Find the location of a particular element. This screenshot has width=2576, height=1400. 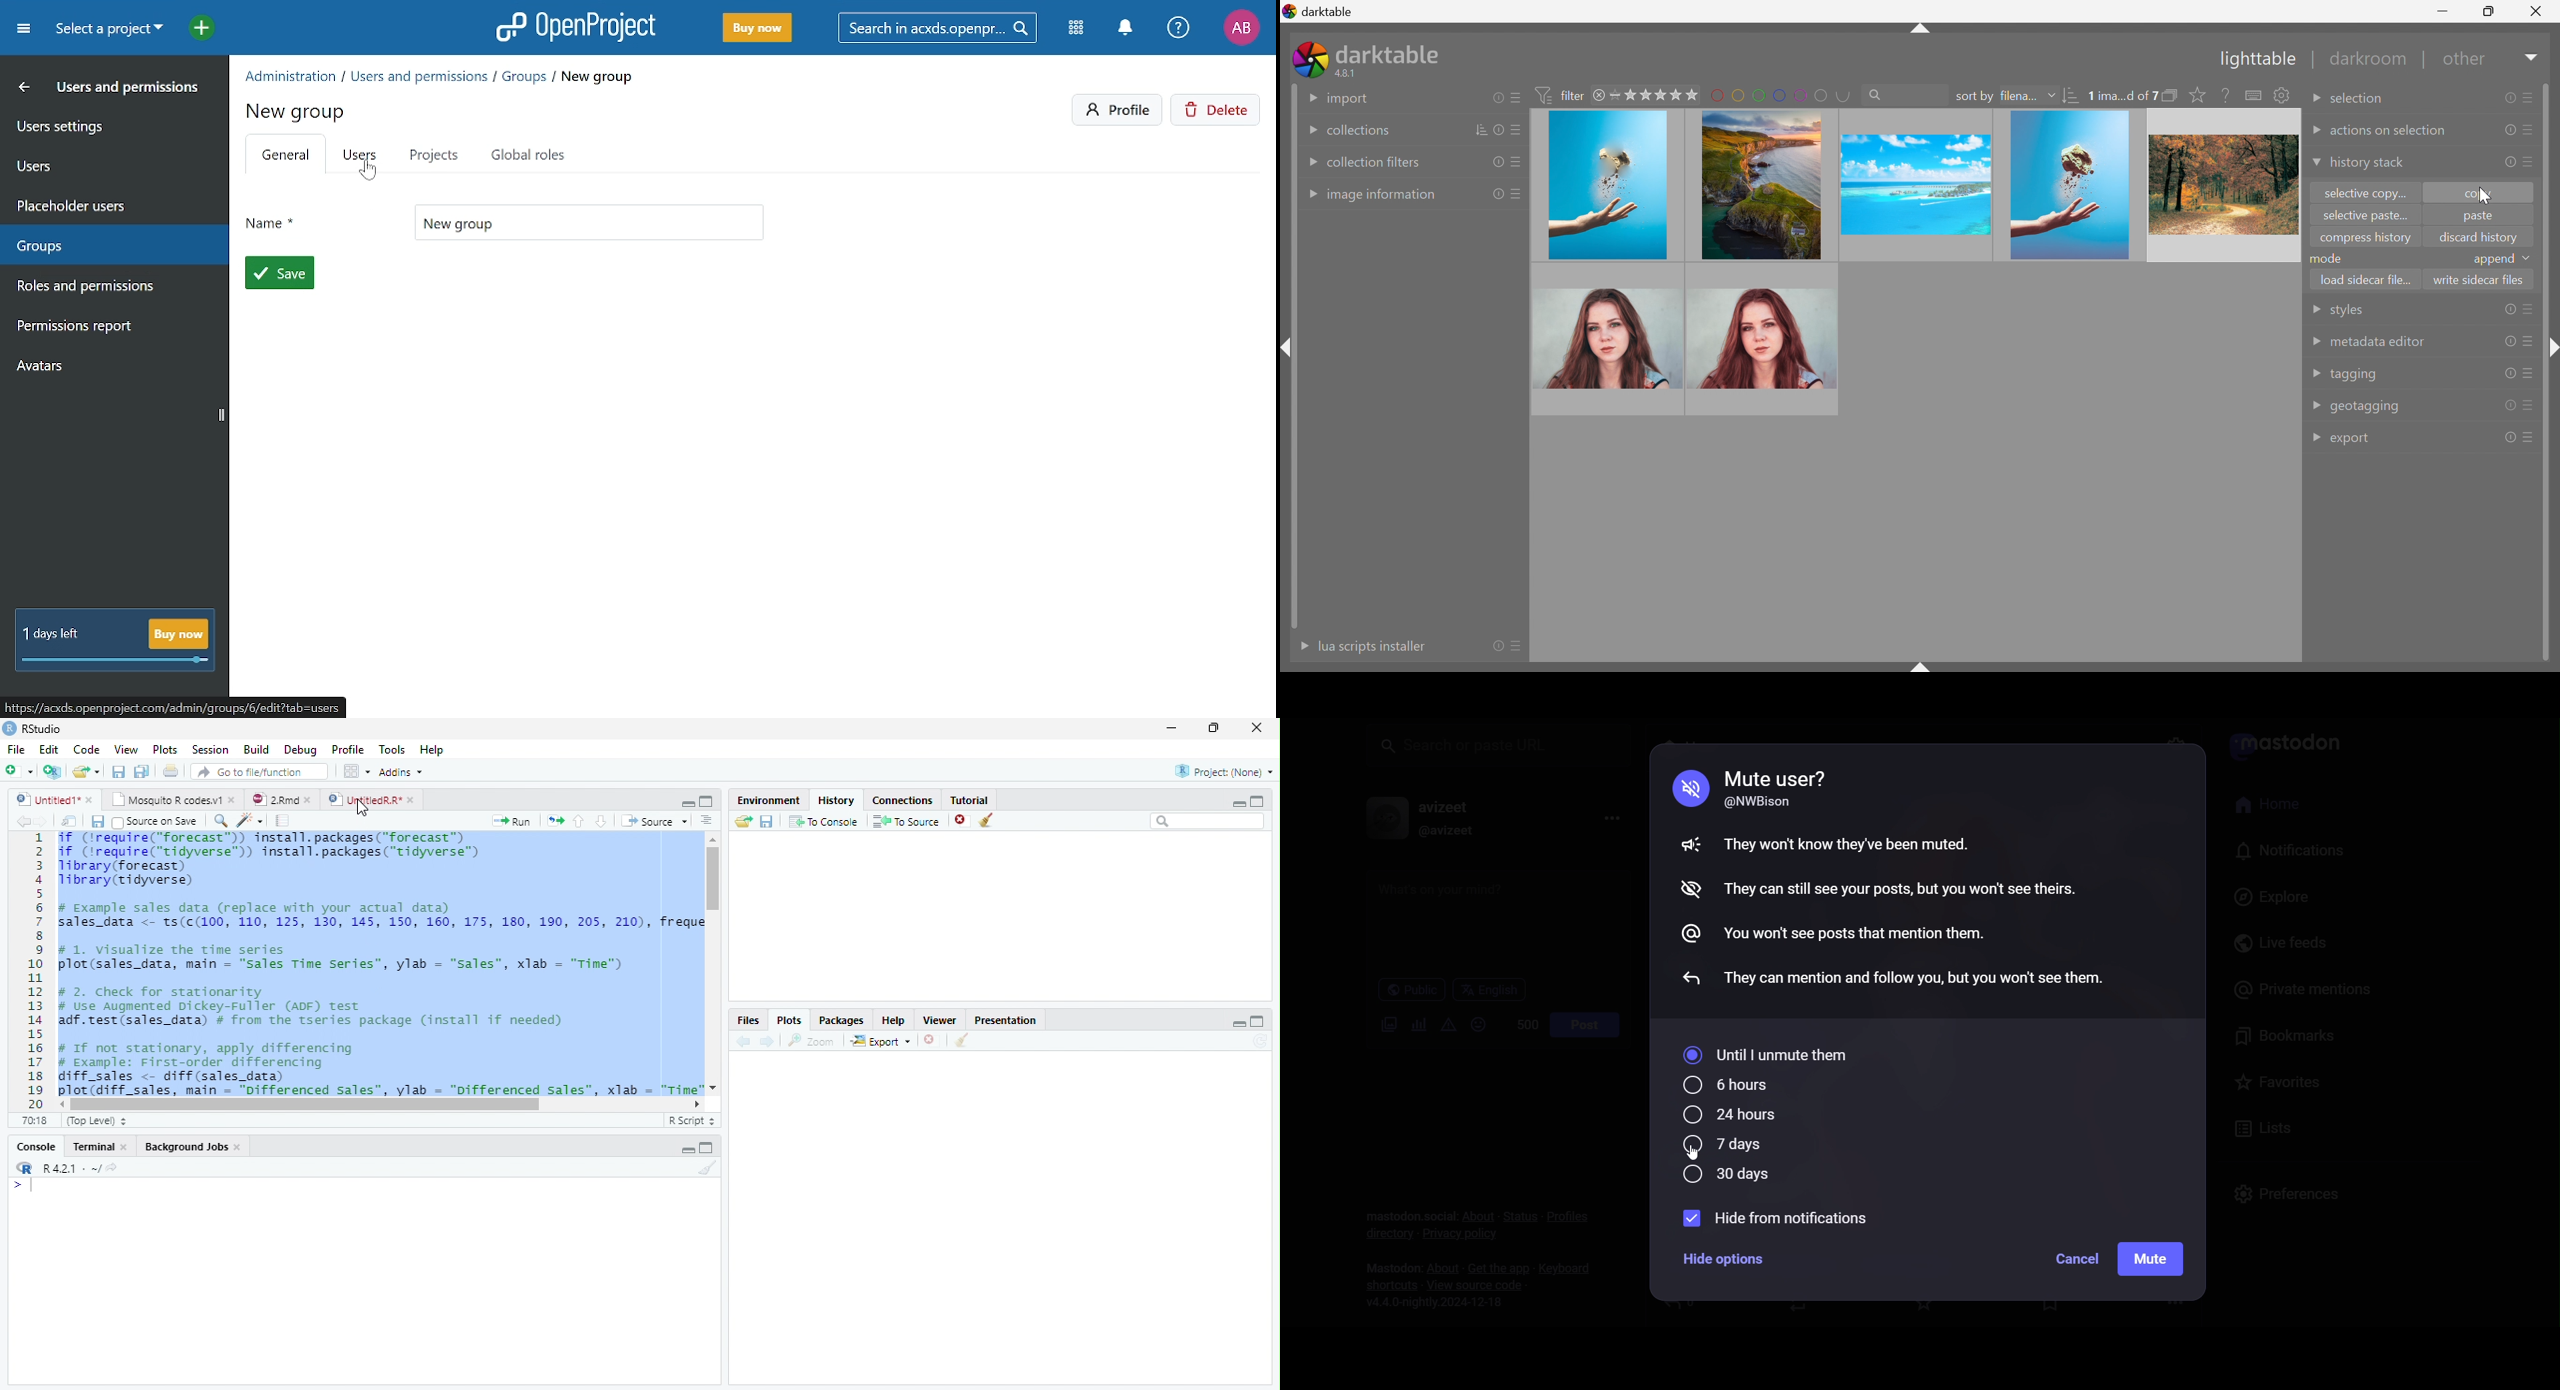

Scroll is located at coordinates (380, 1106).